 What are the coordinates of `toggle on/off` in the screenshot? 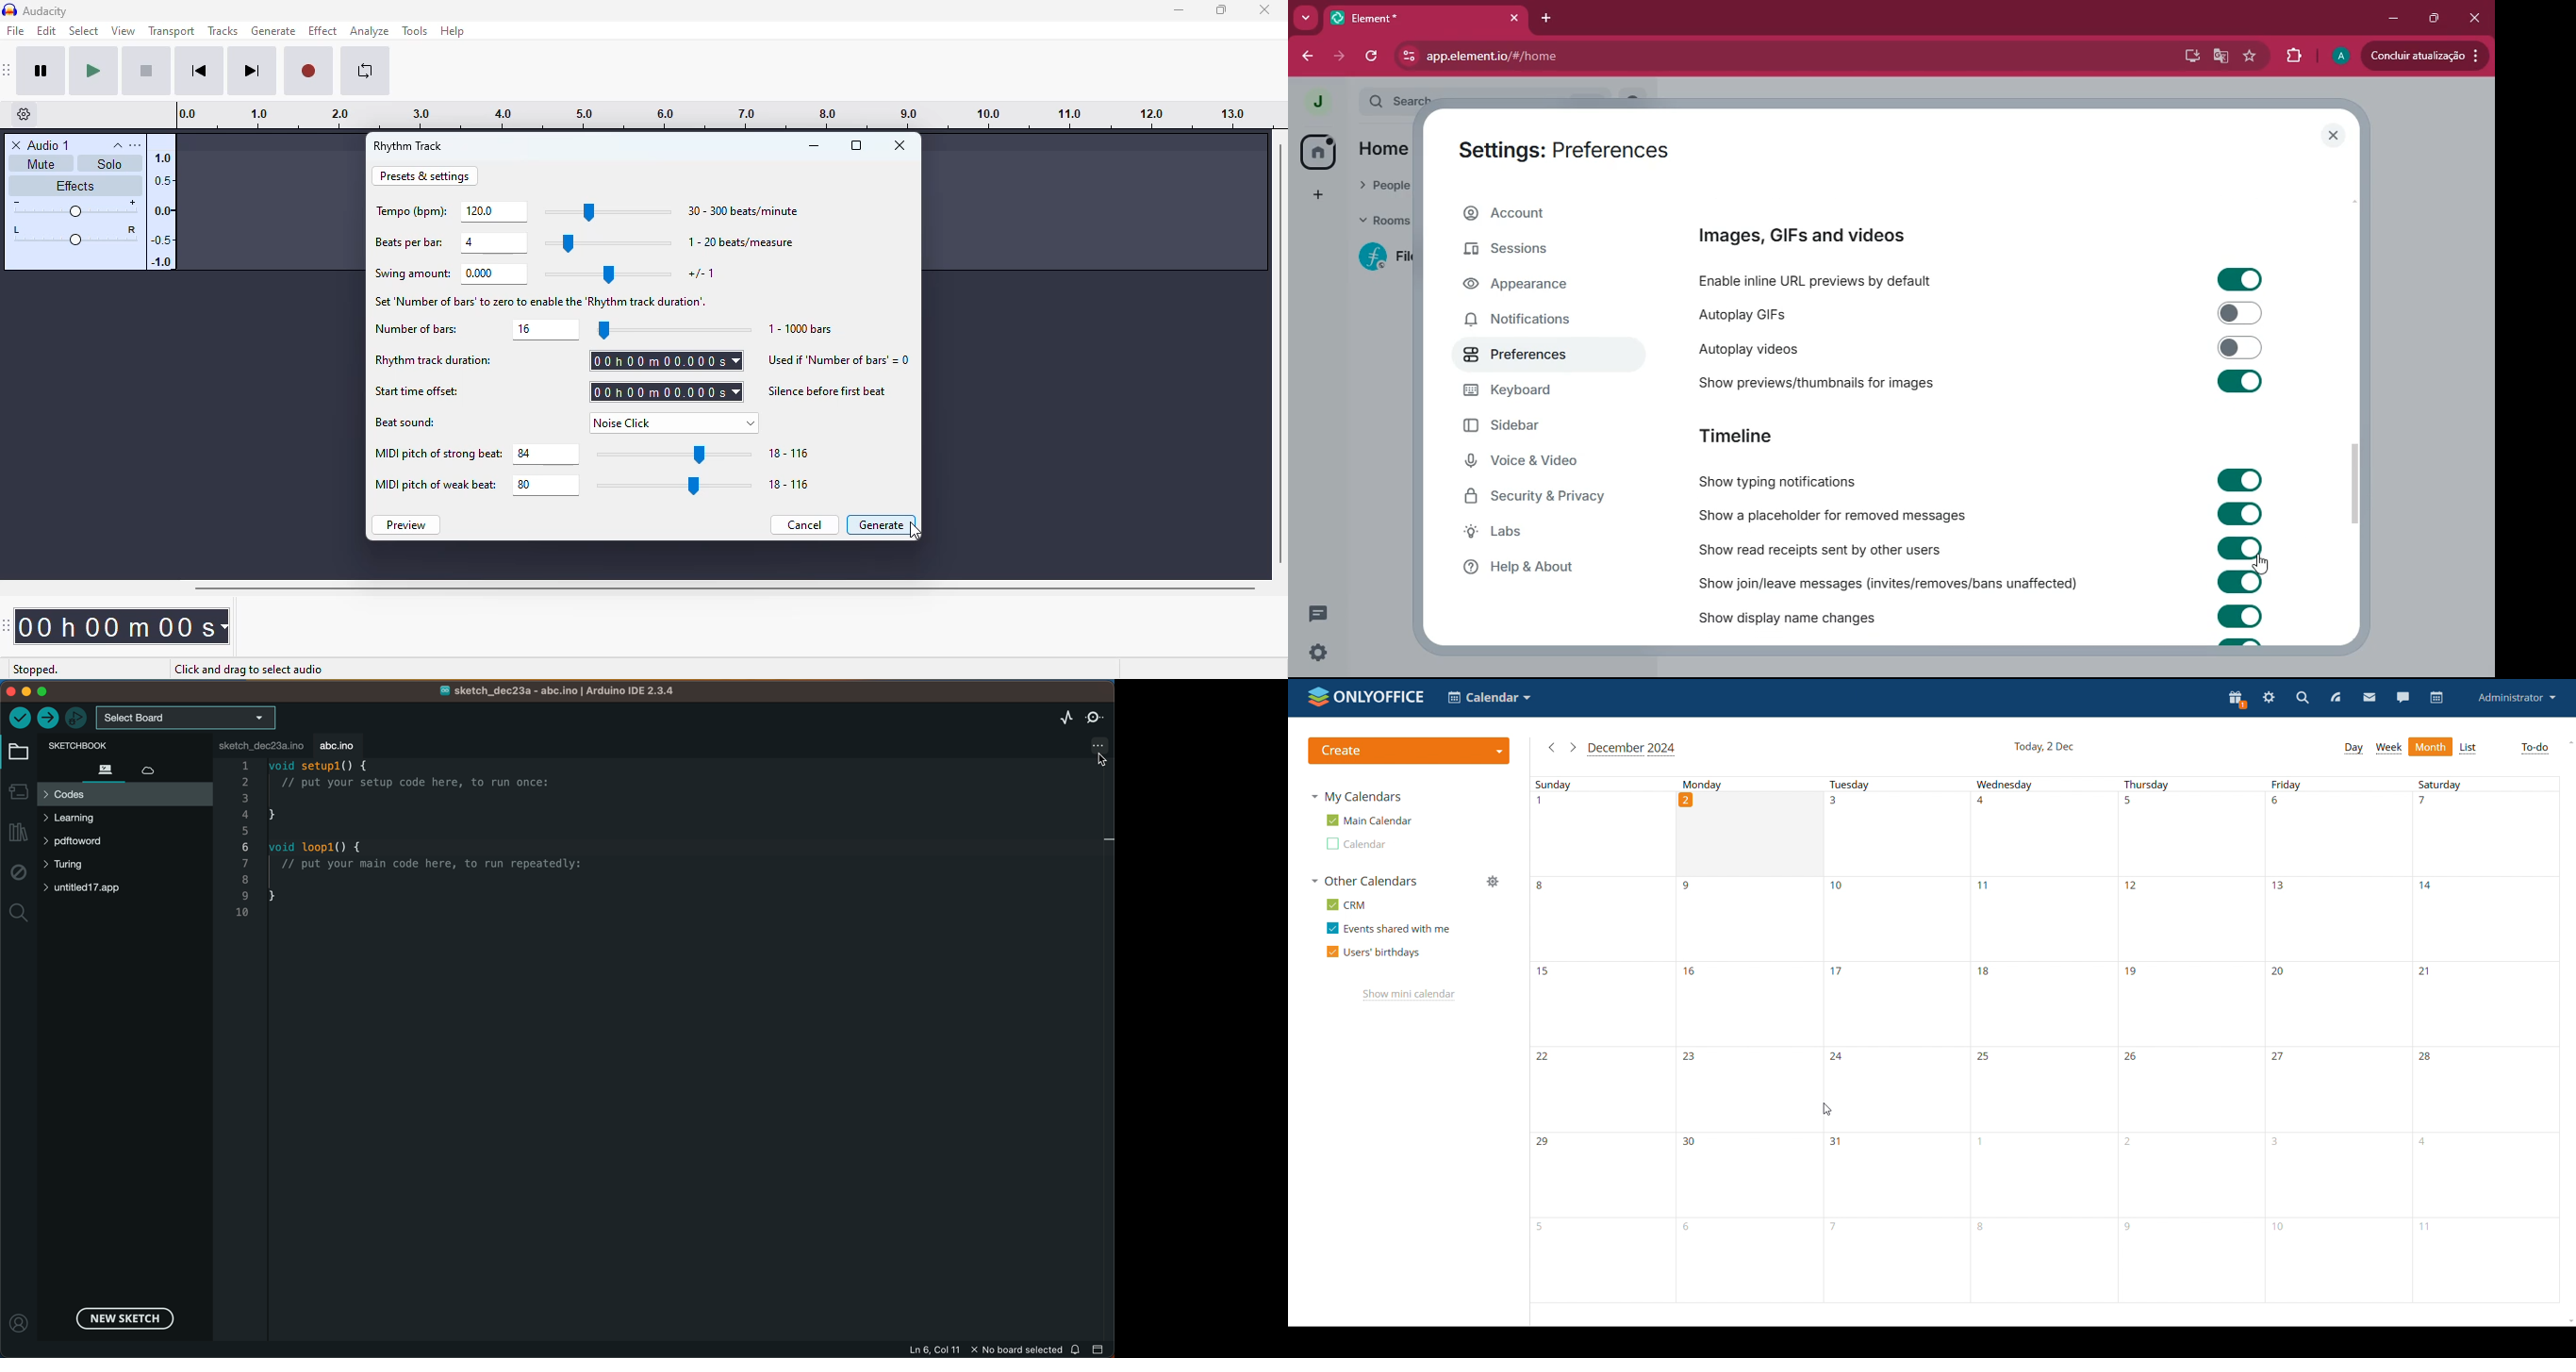 It's located at (2241, 347).